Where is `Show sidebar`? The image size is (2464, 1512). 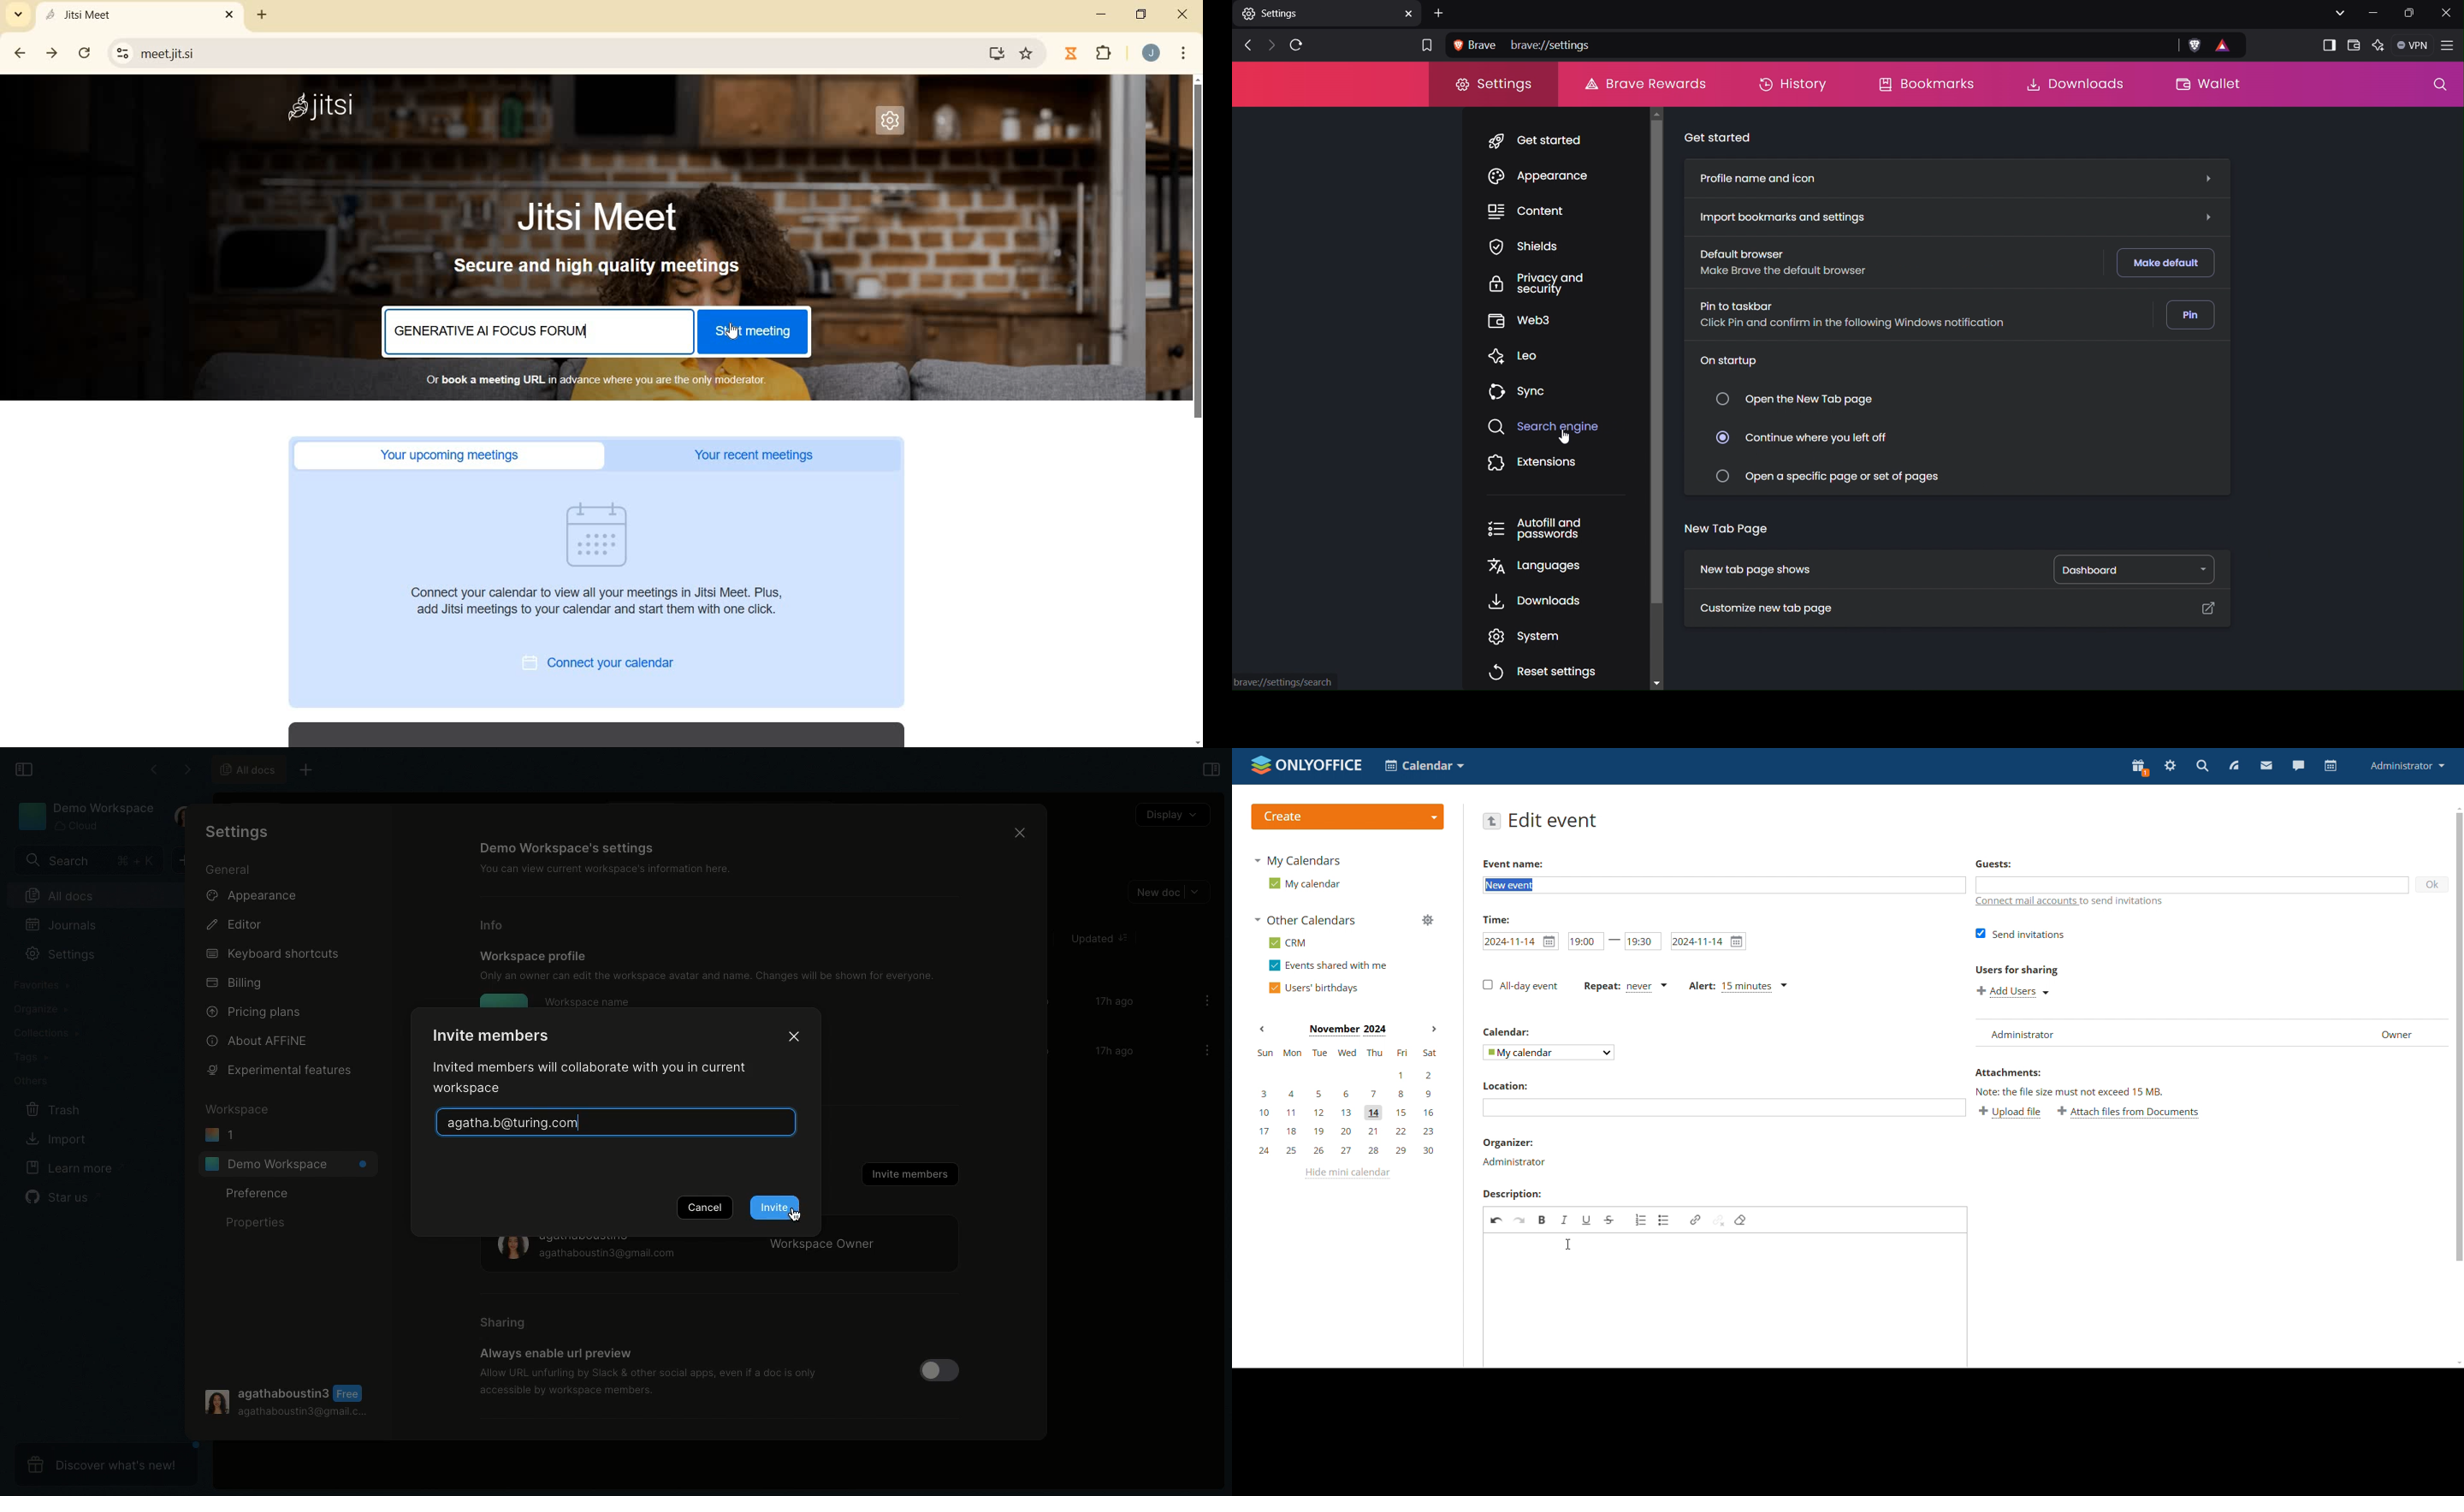 Show sidebar is located at coordinates (2326, 44).